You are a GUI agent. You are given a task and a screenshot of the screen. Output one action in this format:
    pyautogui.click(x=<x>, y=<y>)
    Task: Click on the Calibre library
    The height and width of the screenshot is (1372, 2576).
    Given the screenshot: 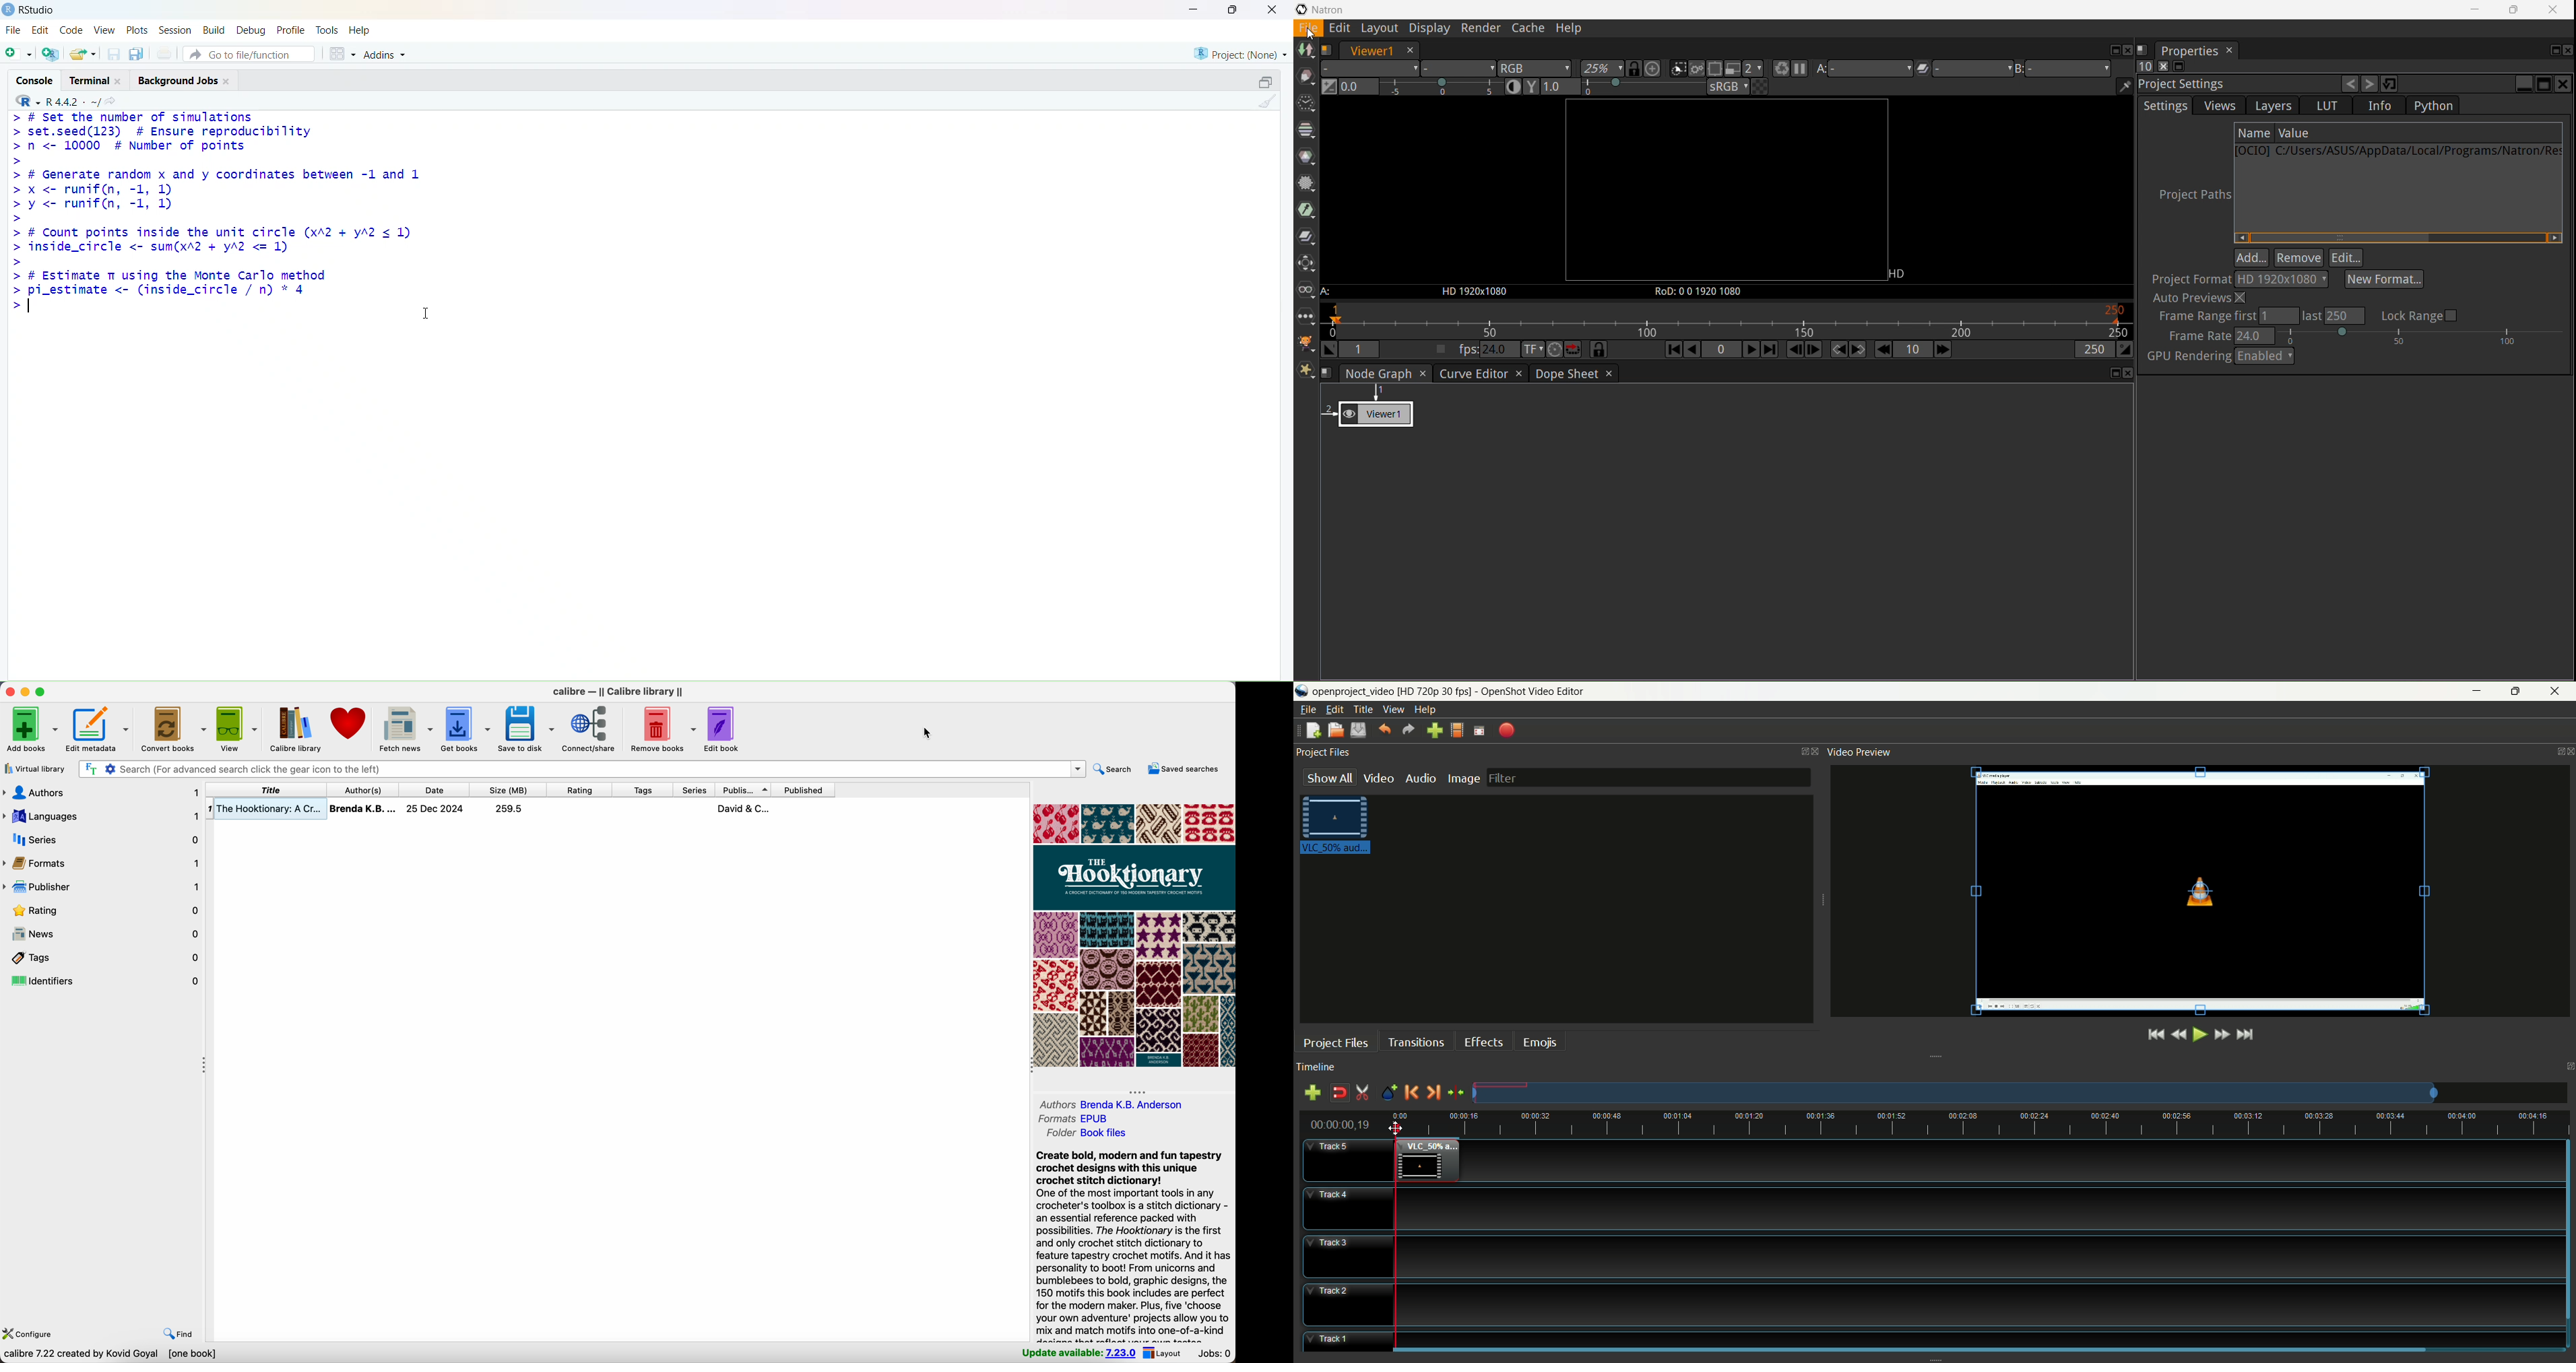 What is the action you would take?
    pyautogui.click(x=295, y=728)
    